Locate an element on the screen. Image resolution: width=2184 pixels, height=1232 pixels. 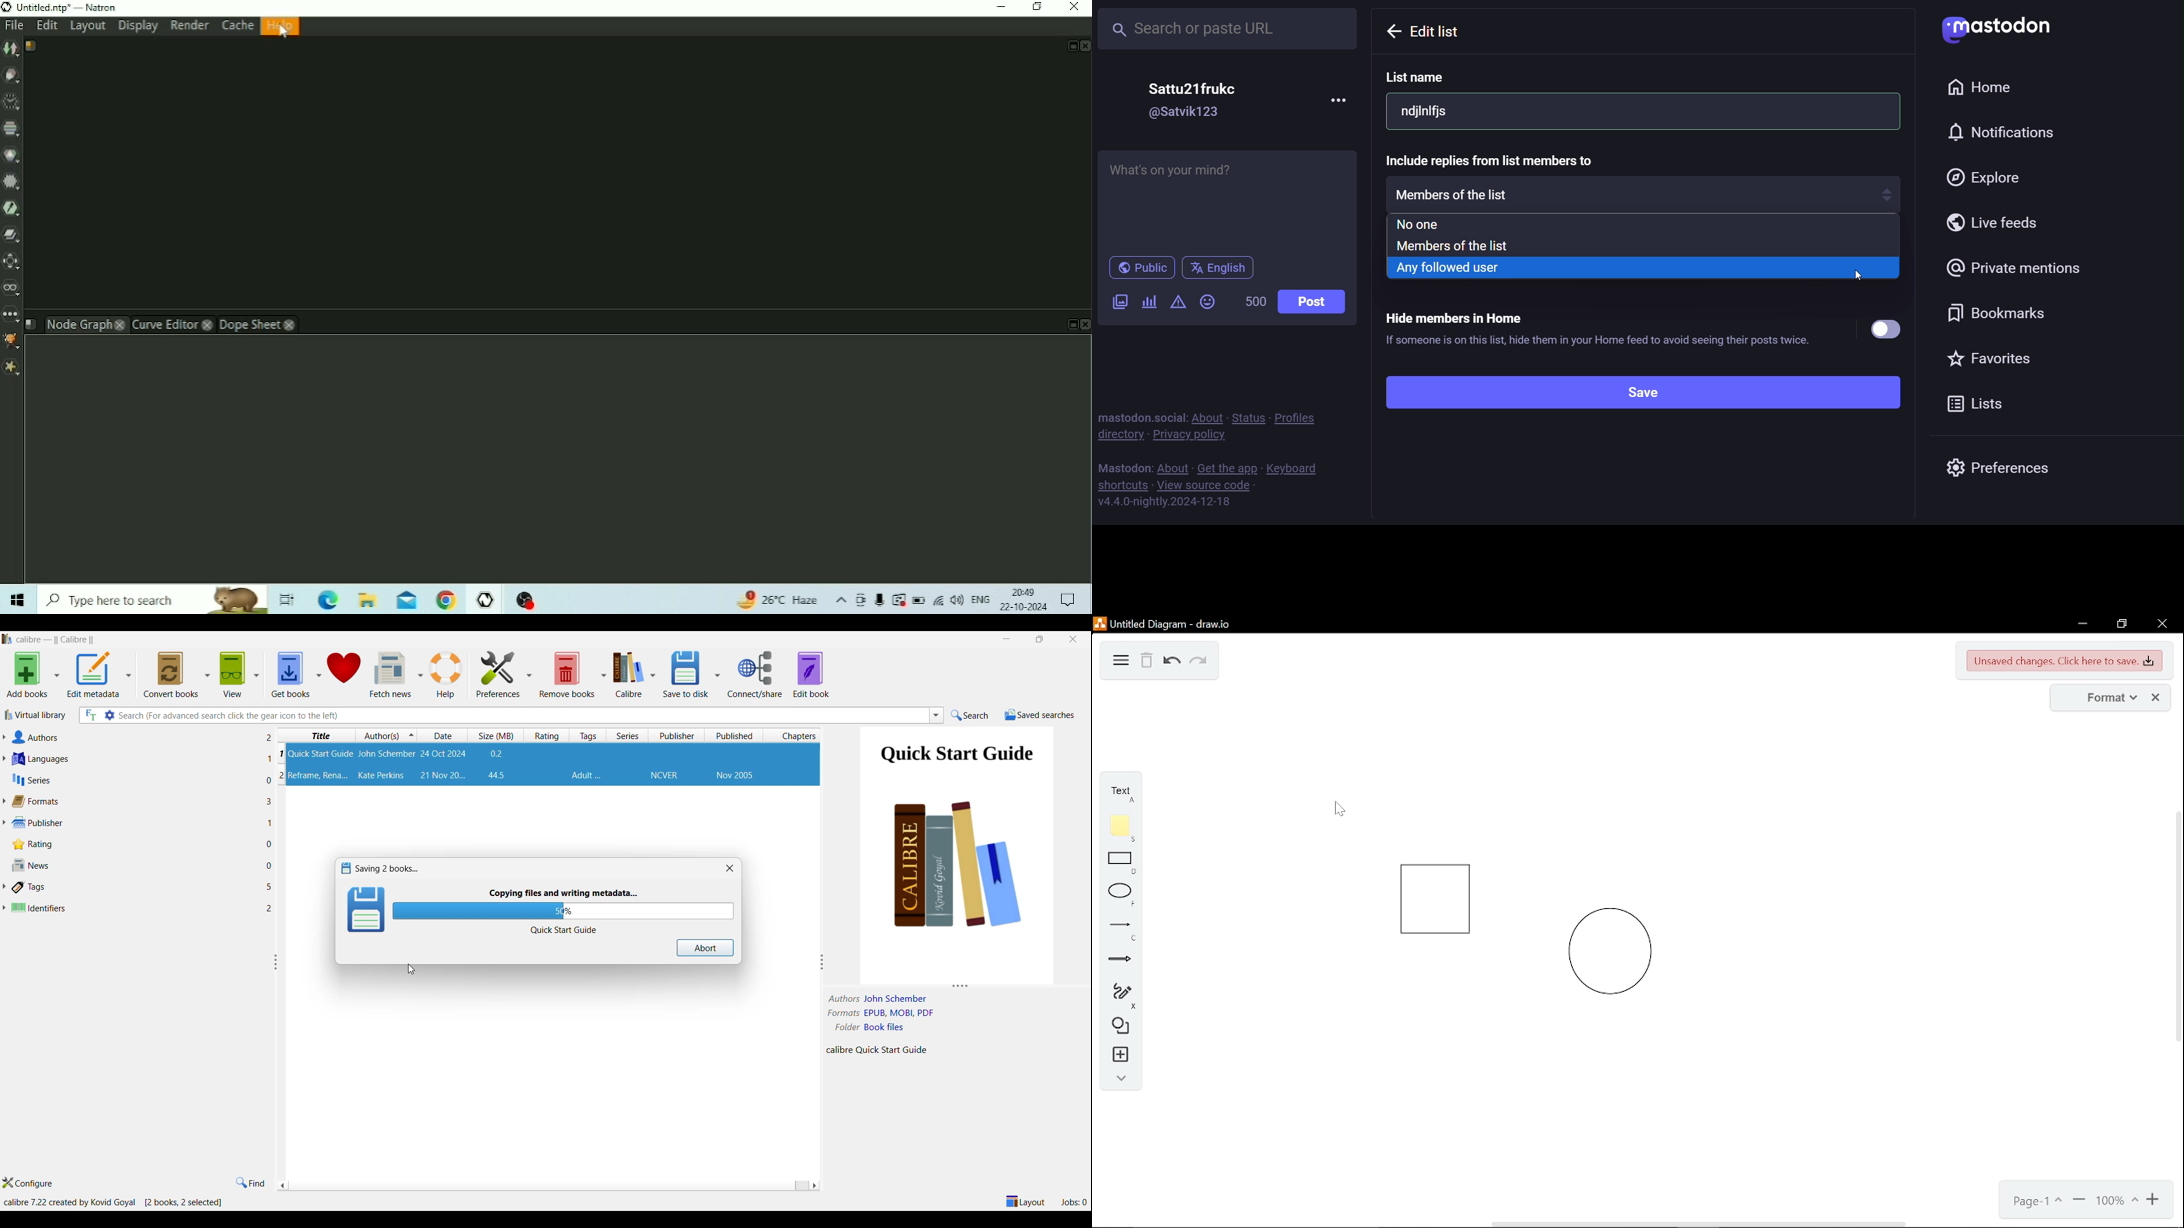
zoom in is located at coordinates (2155, 1202).